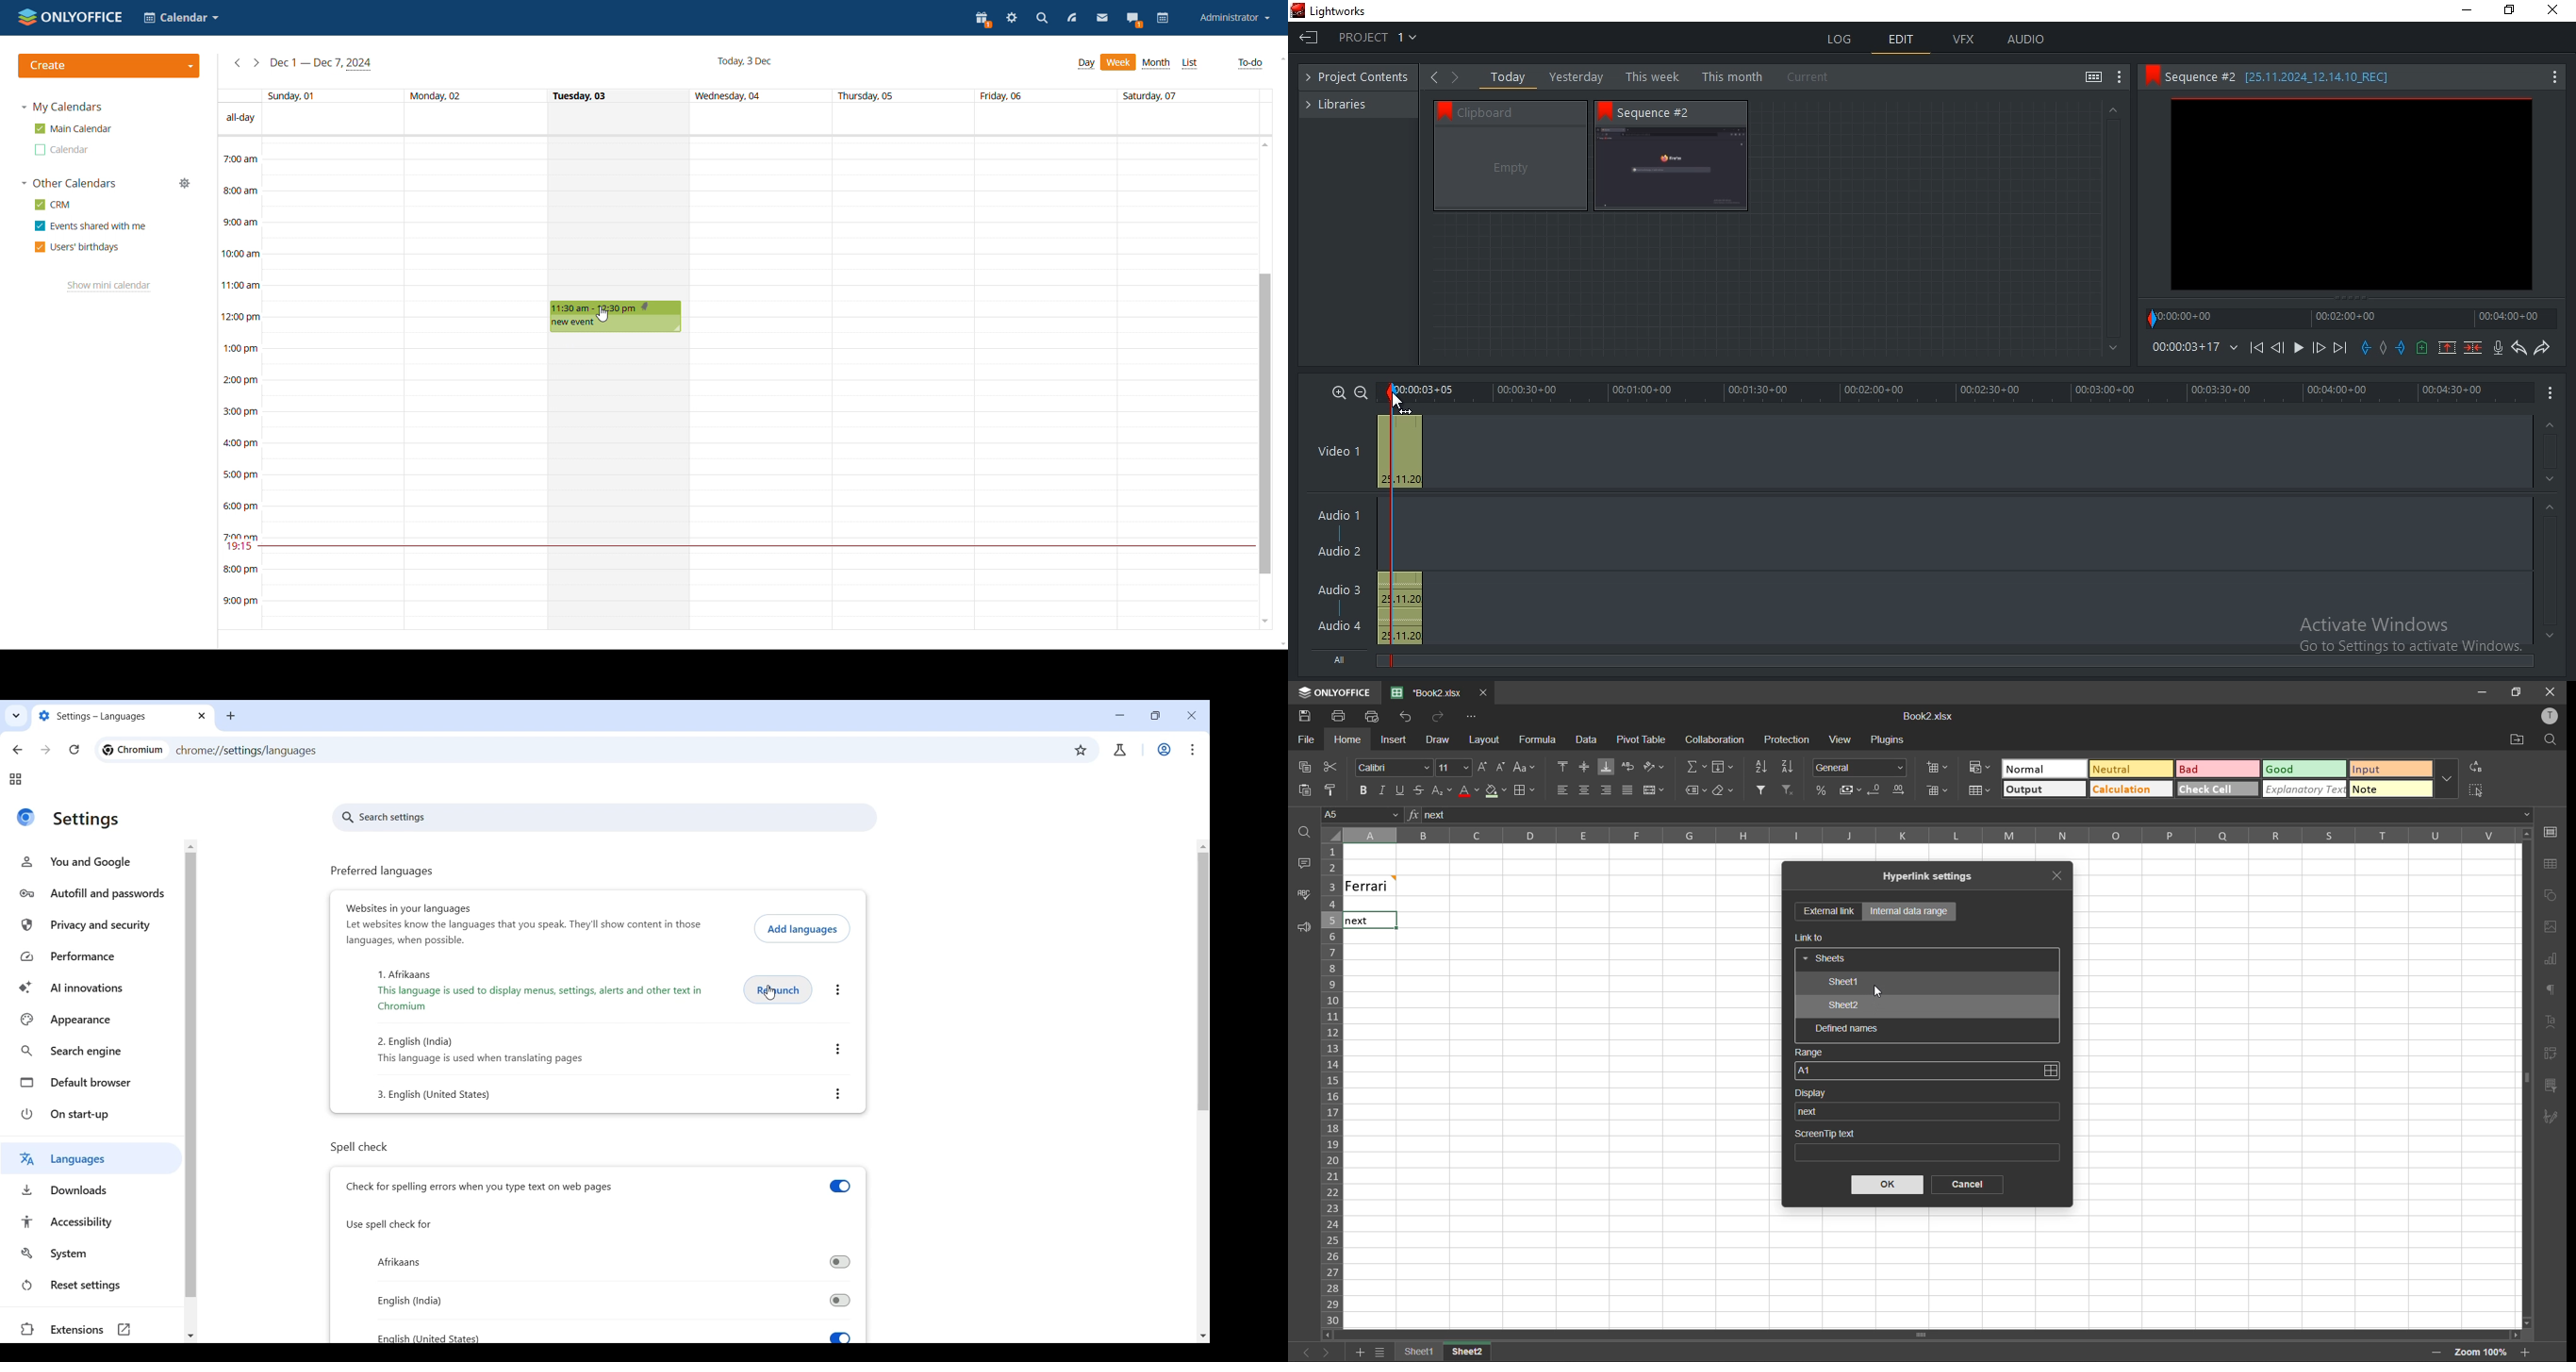 This screenshot has width=2576, height=1372. What do you see at coordinates (2447, 346) in the screenshot?
I see `remove marked section` at bounding box center [2447, 346].